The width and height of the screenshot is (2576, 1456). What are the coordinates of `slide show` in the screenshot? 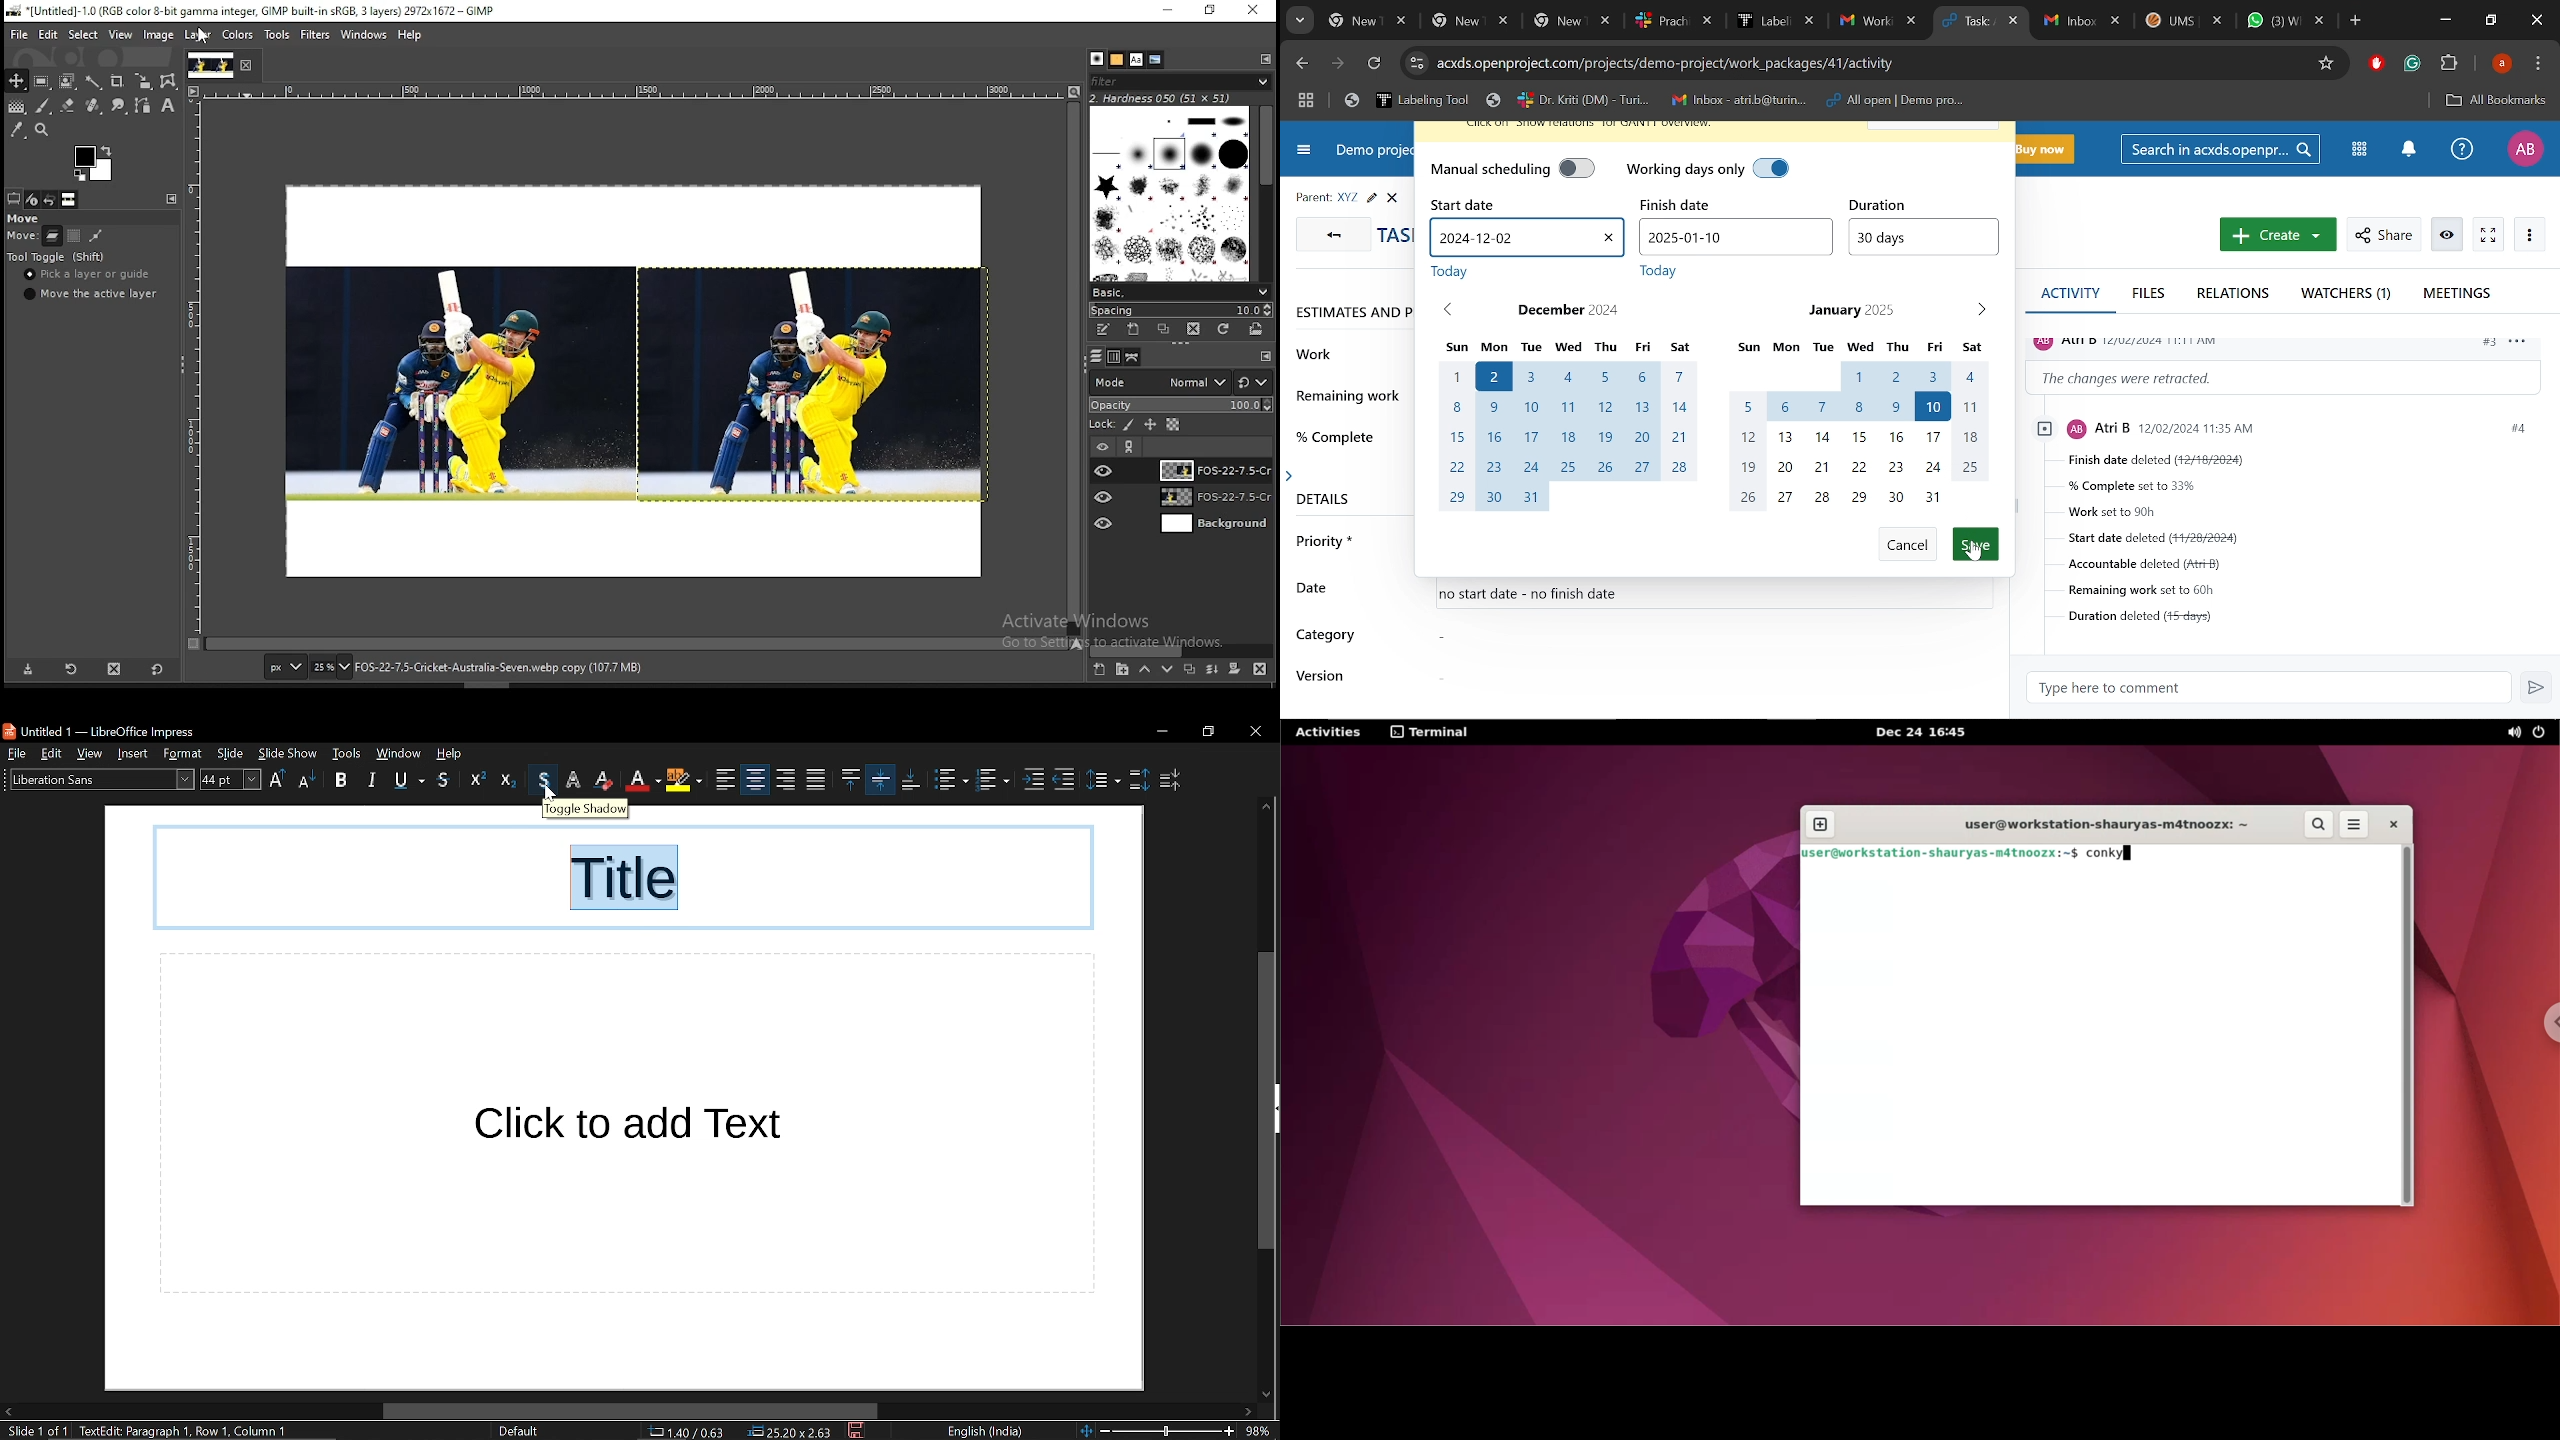 It's located at (287, 752).